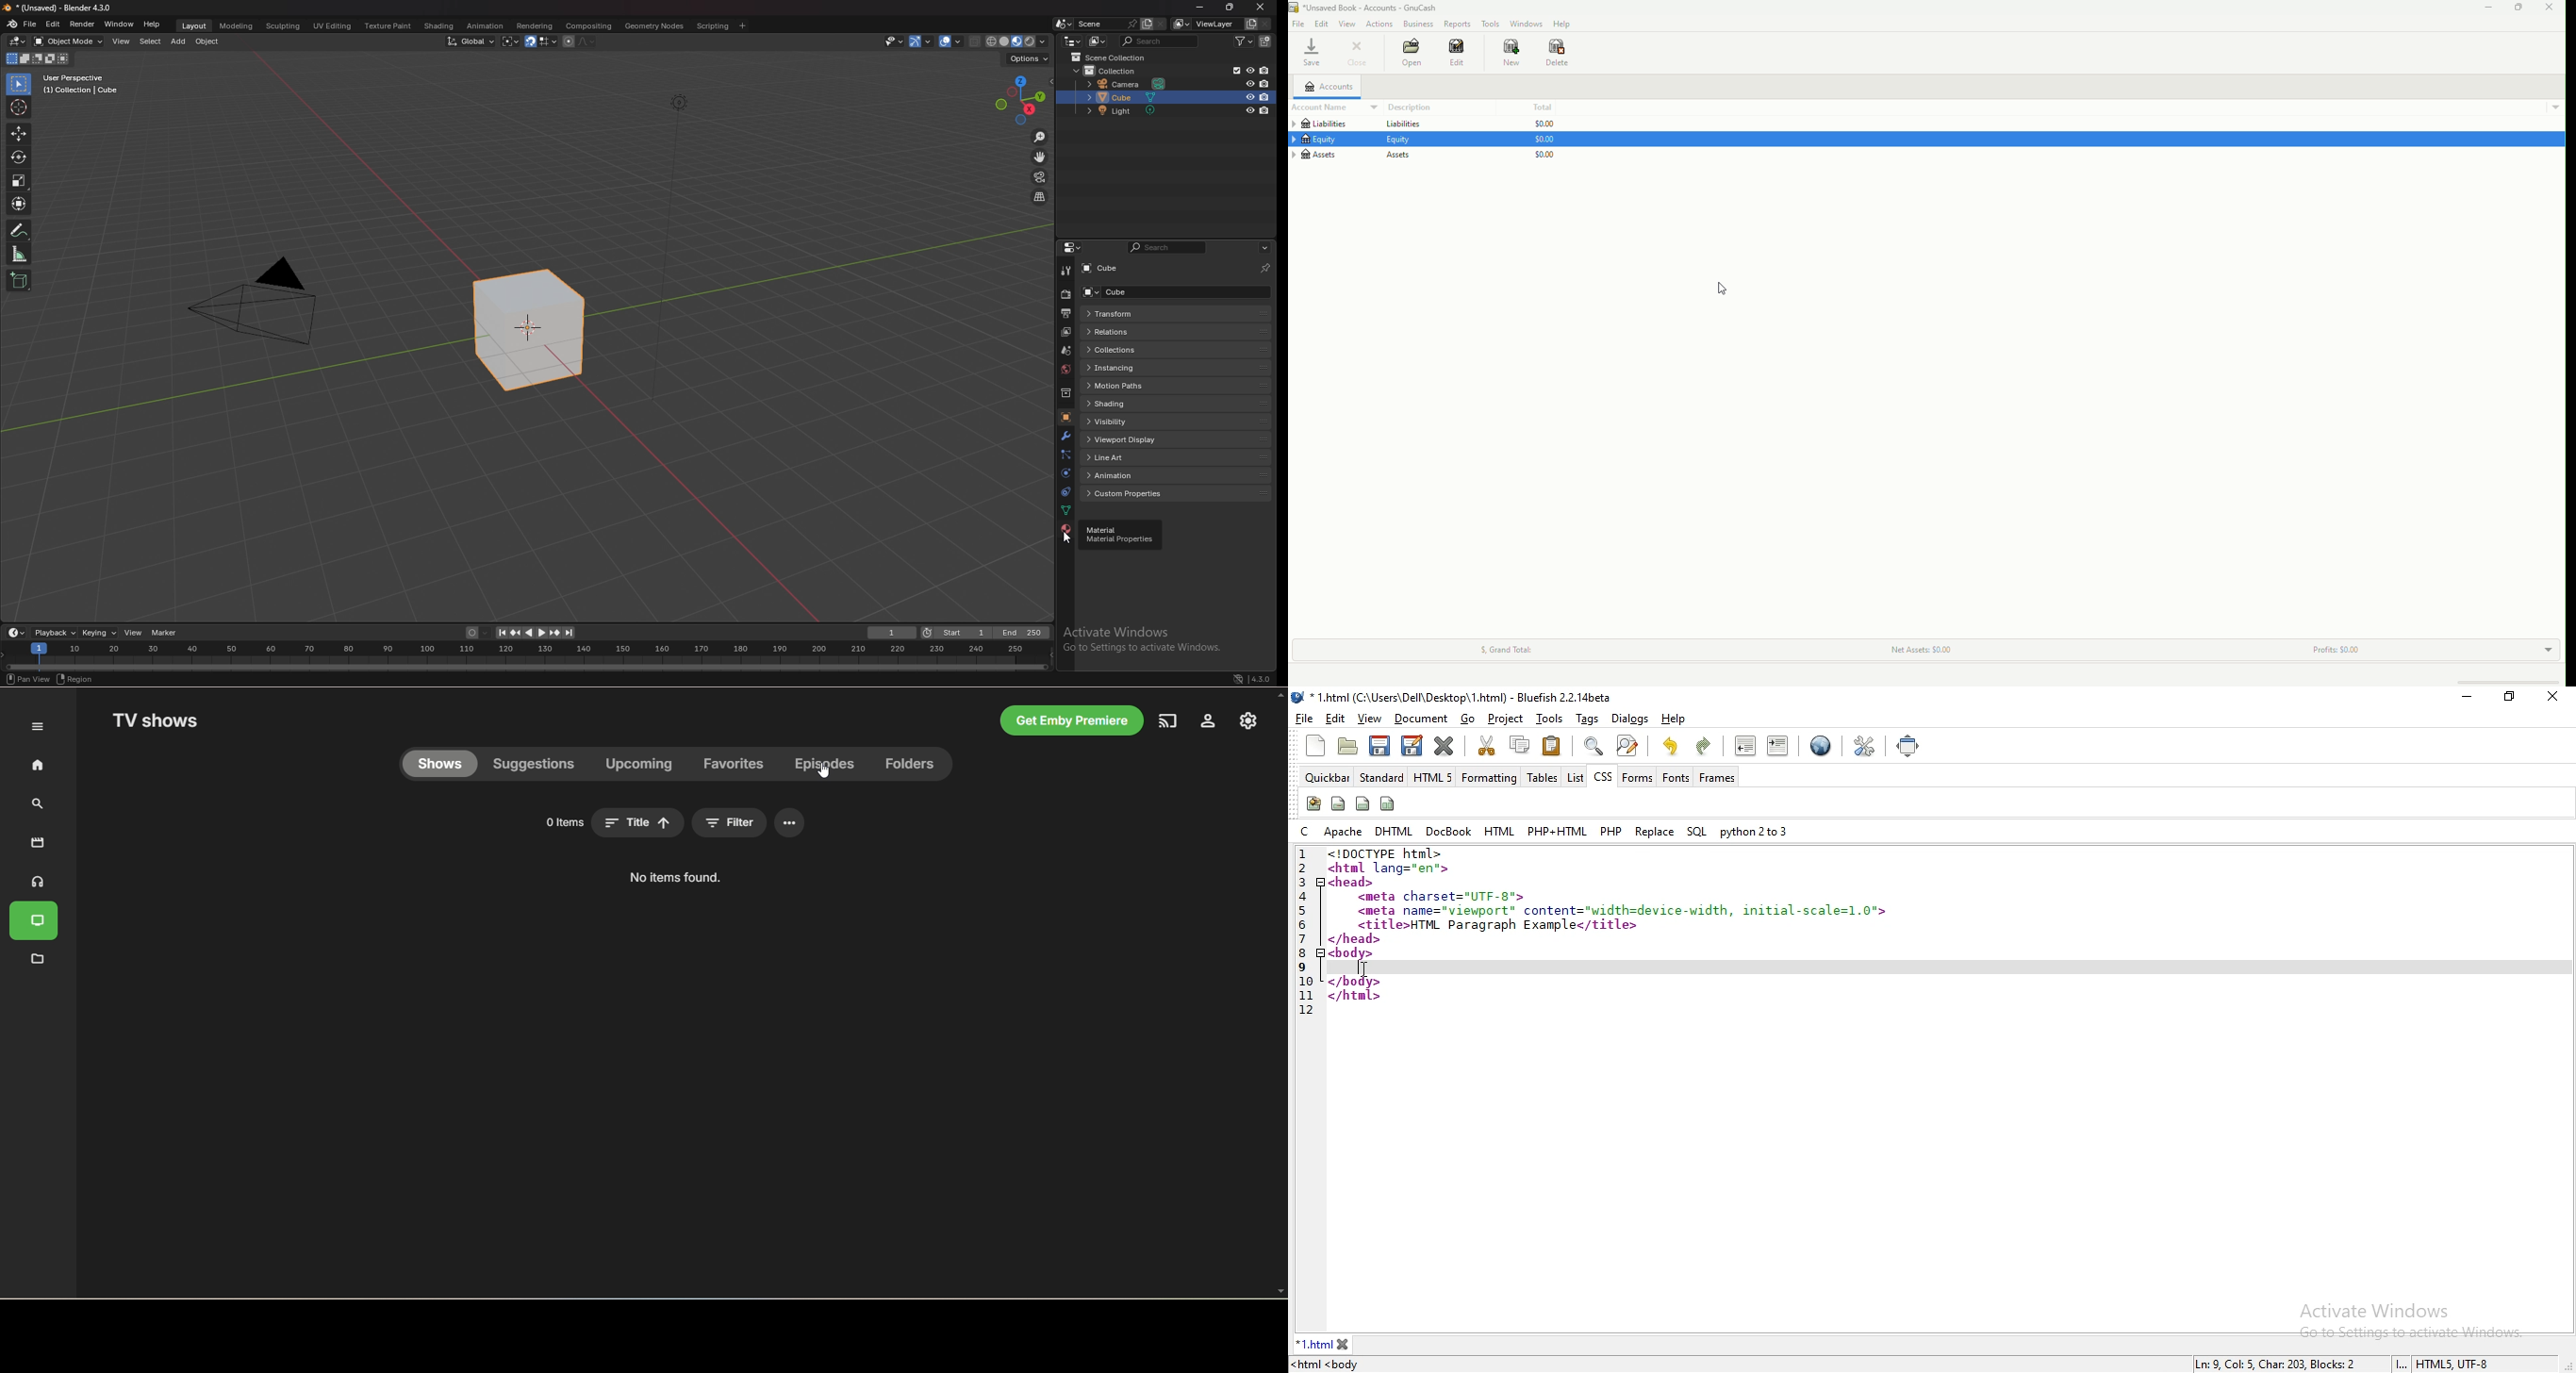 The height and width of the screenshot is (1400, 2576). Describe the element at coordinates (1381, 24) in the screenshot. I see `Actions` at that location.